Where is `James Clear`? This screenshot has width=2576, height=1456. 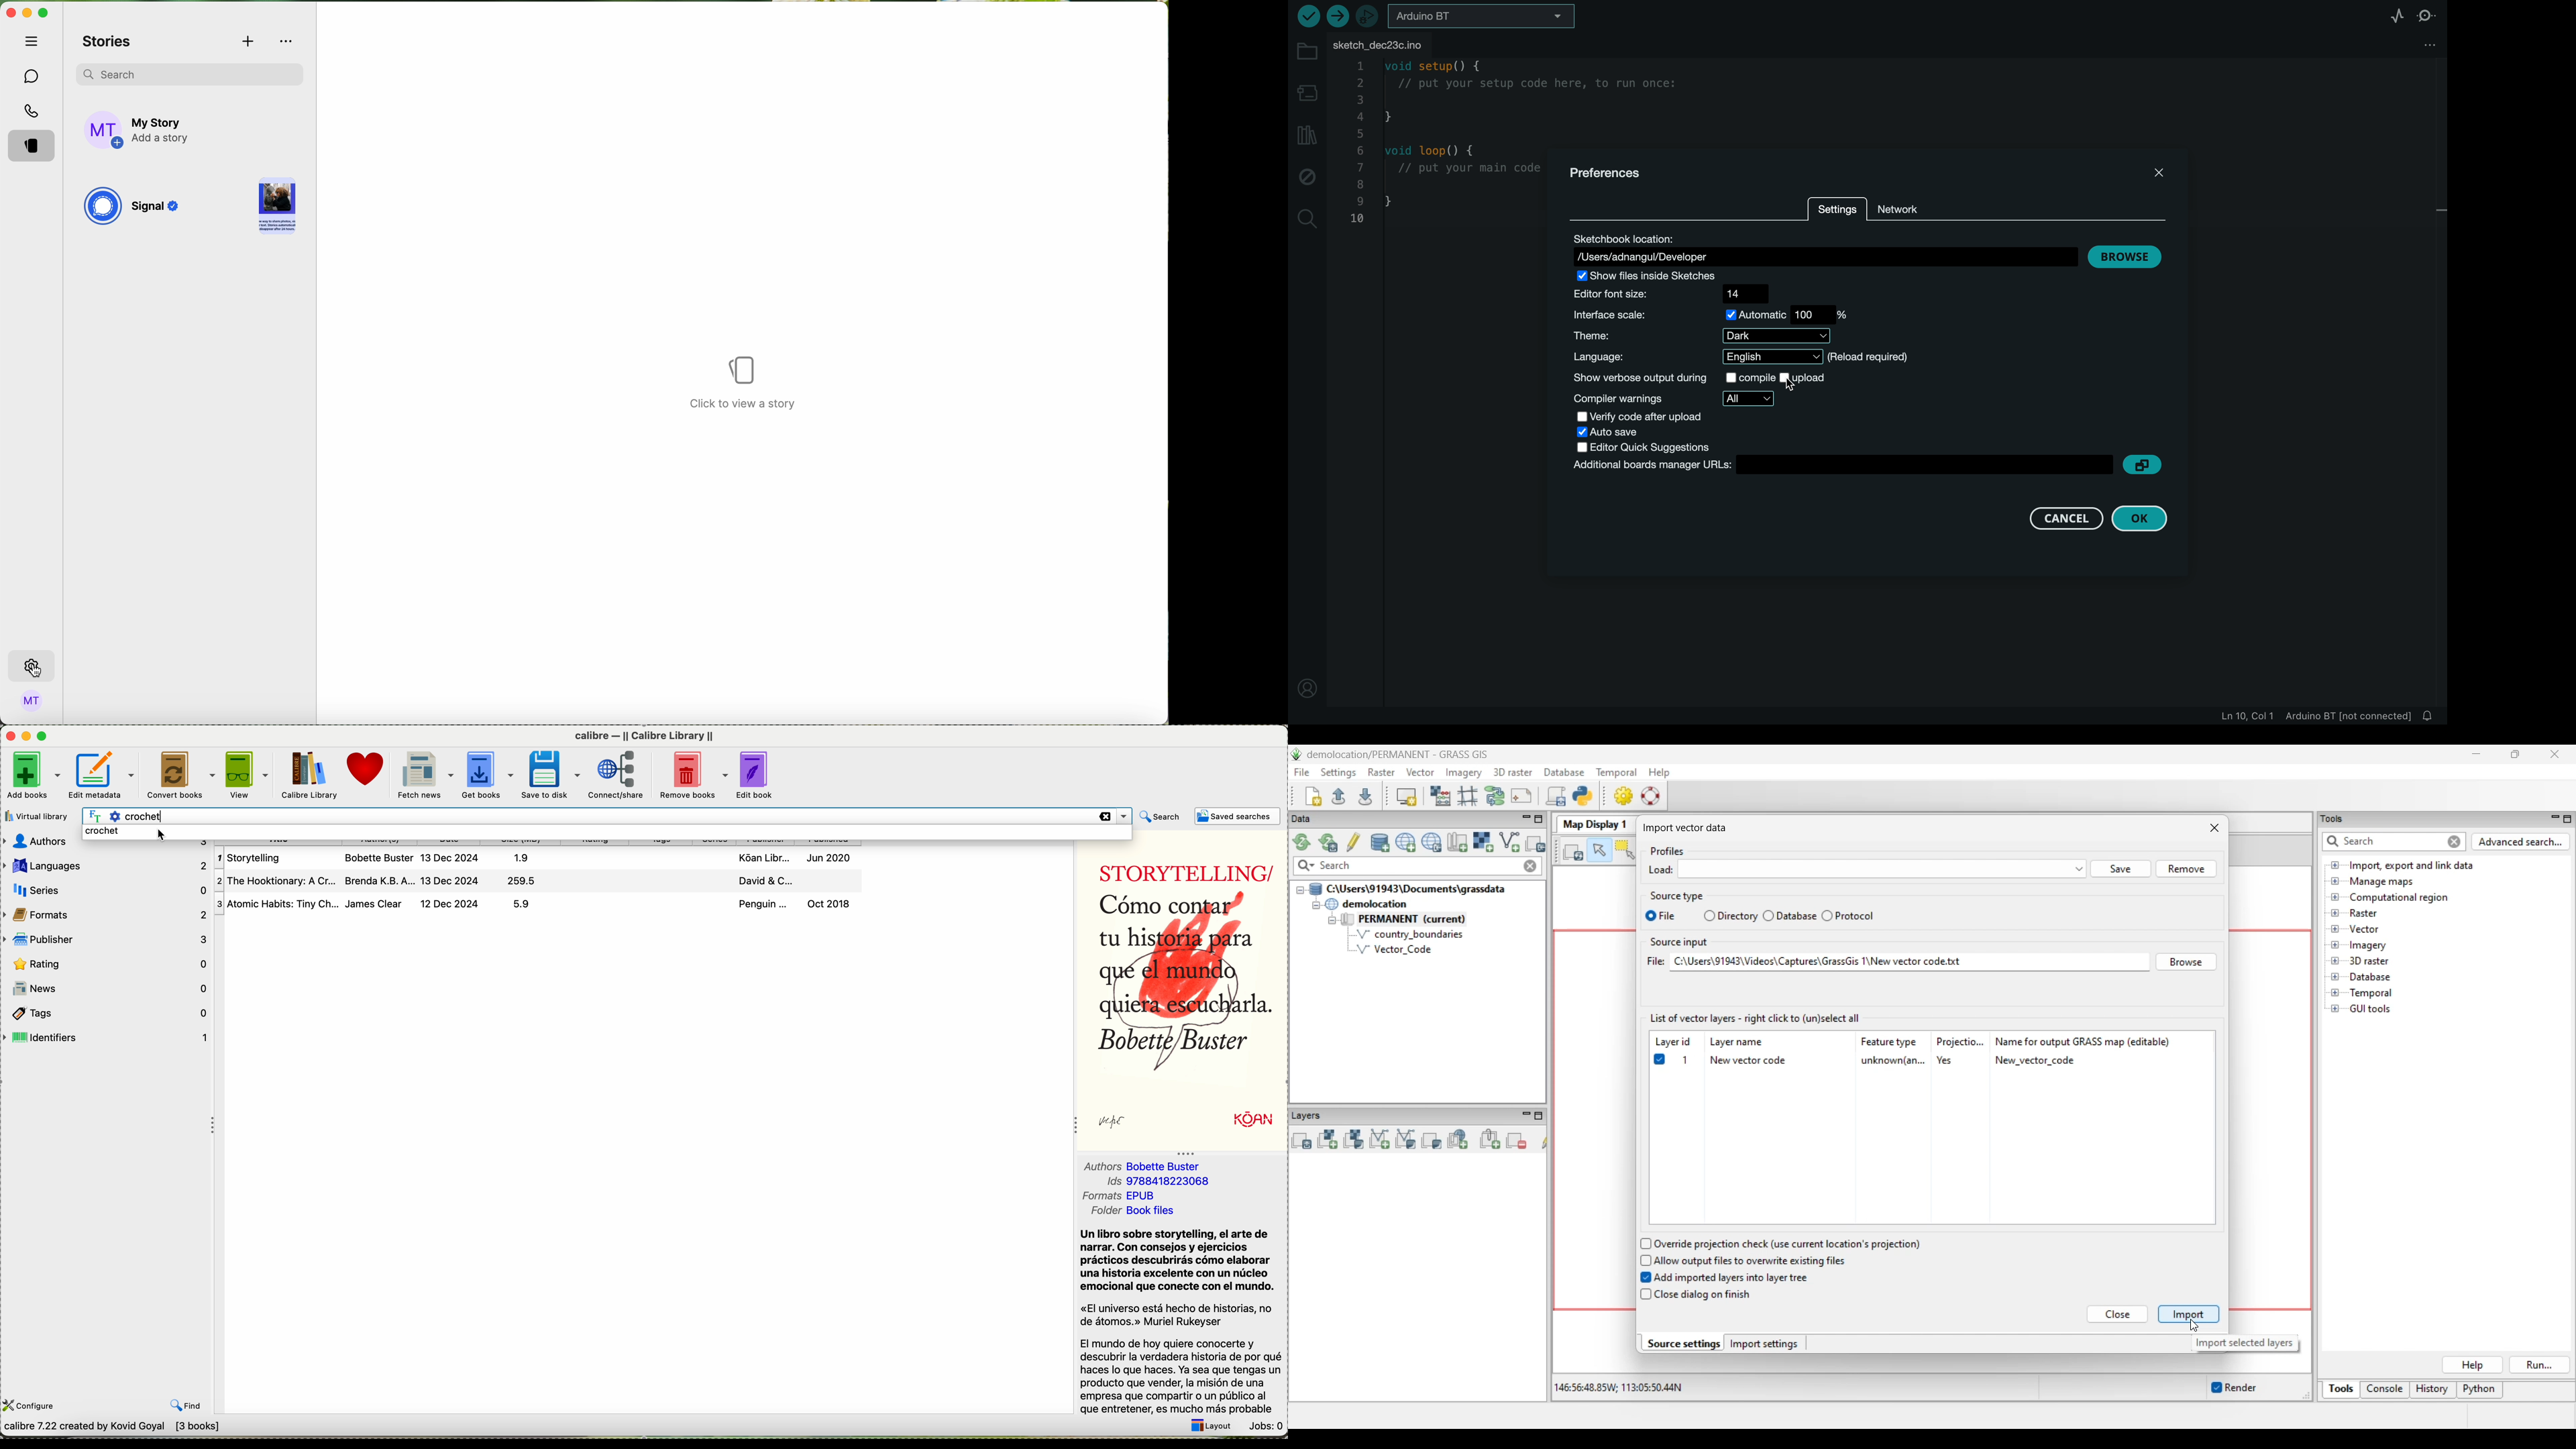
James Clear is located at coordinates (377, 904).